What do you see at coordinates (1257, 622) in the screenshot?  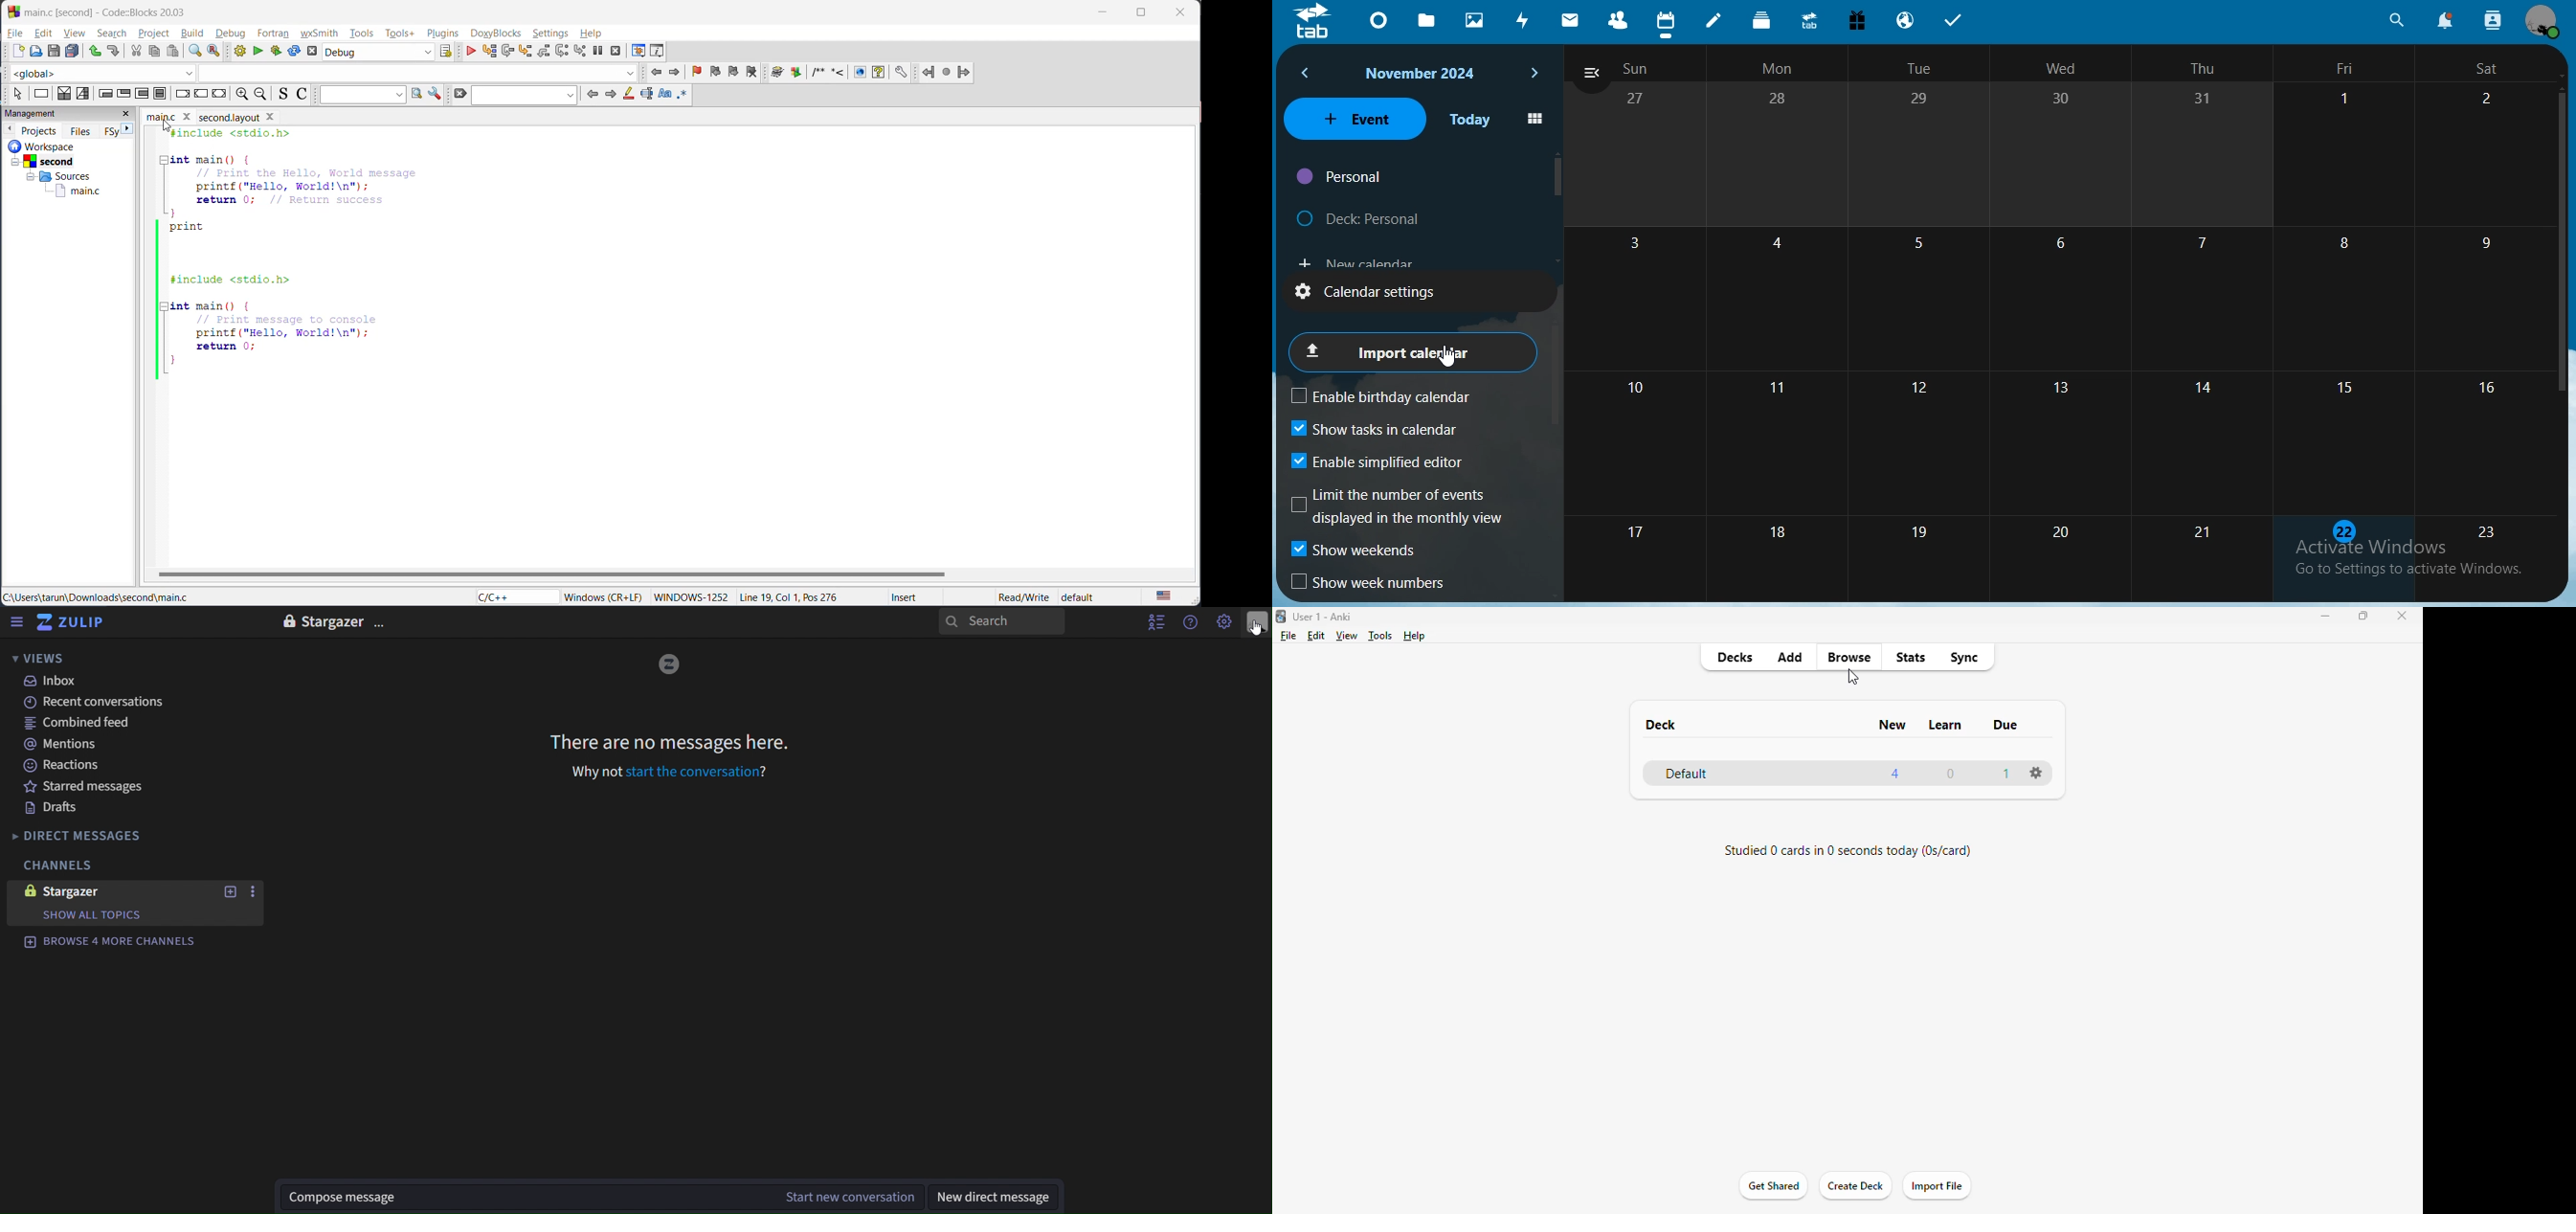 I see `personal menu` at bounding box center [1257, 622].